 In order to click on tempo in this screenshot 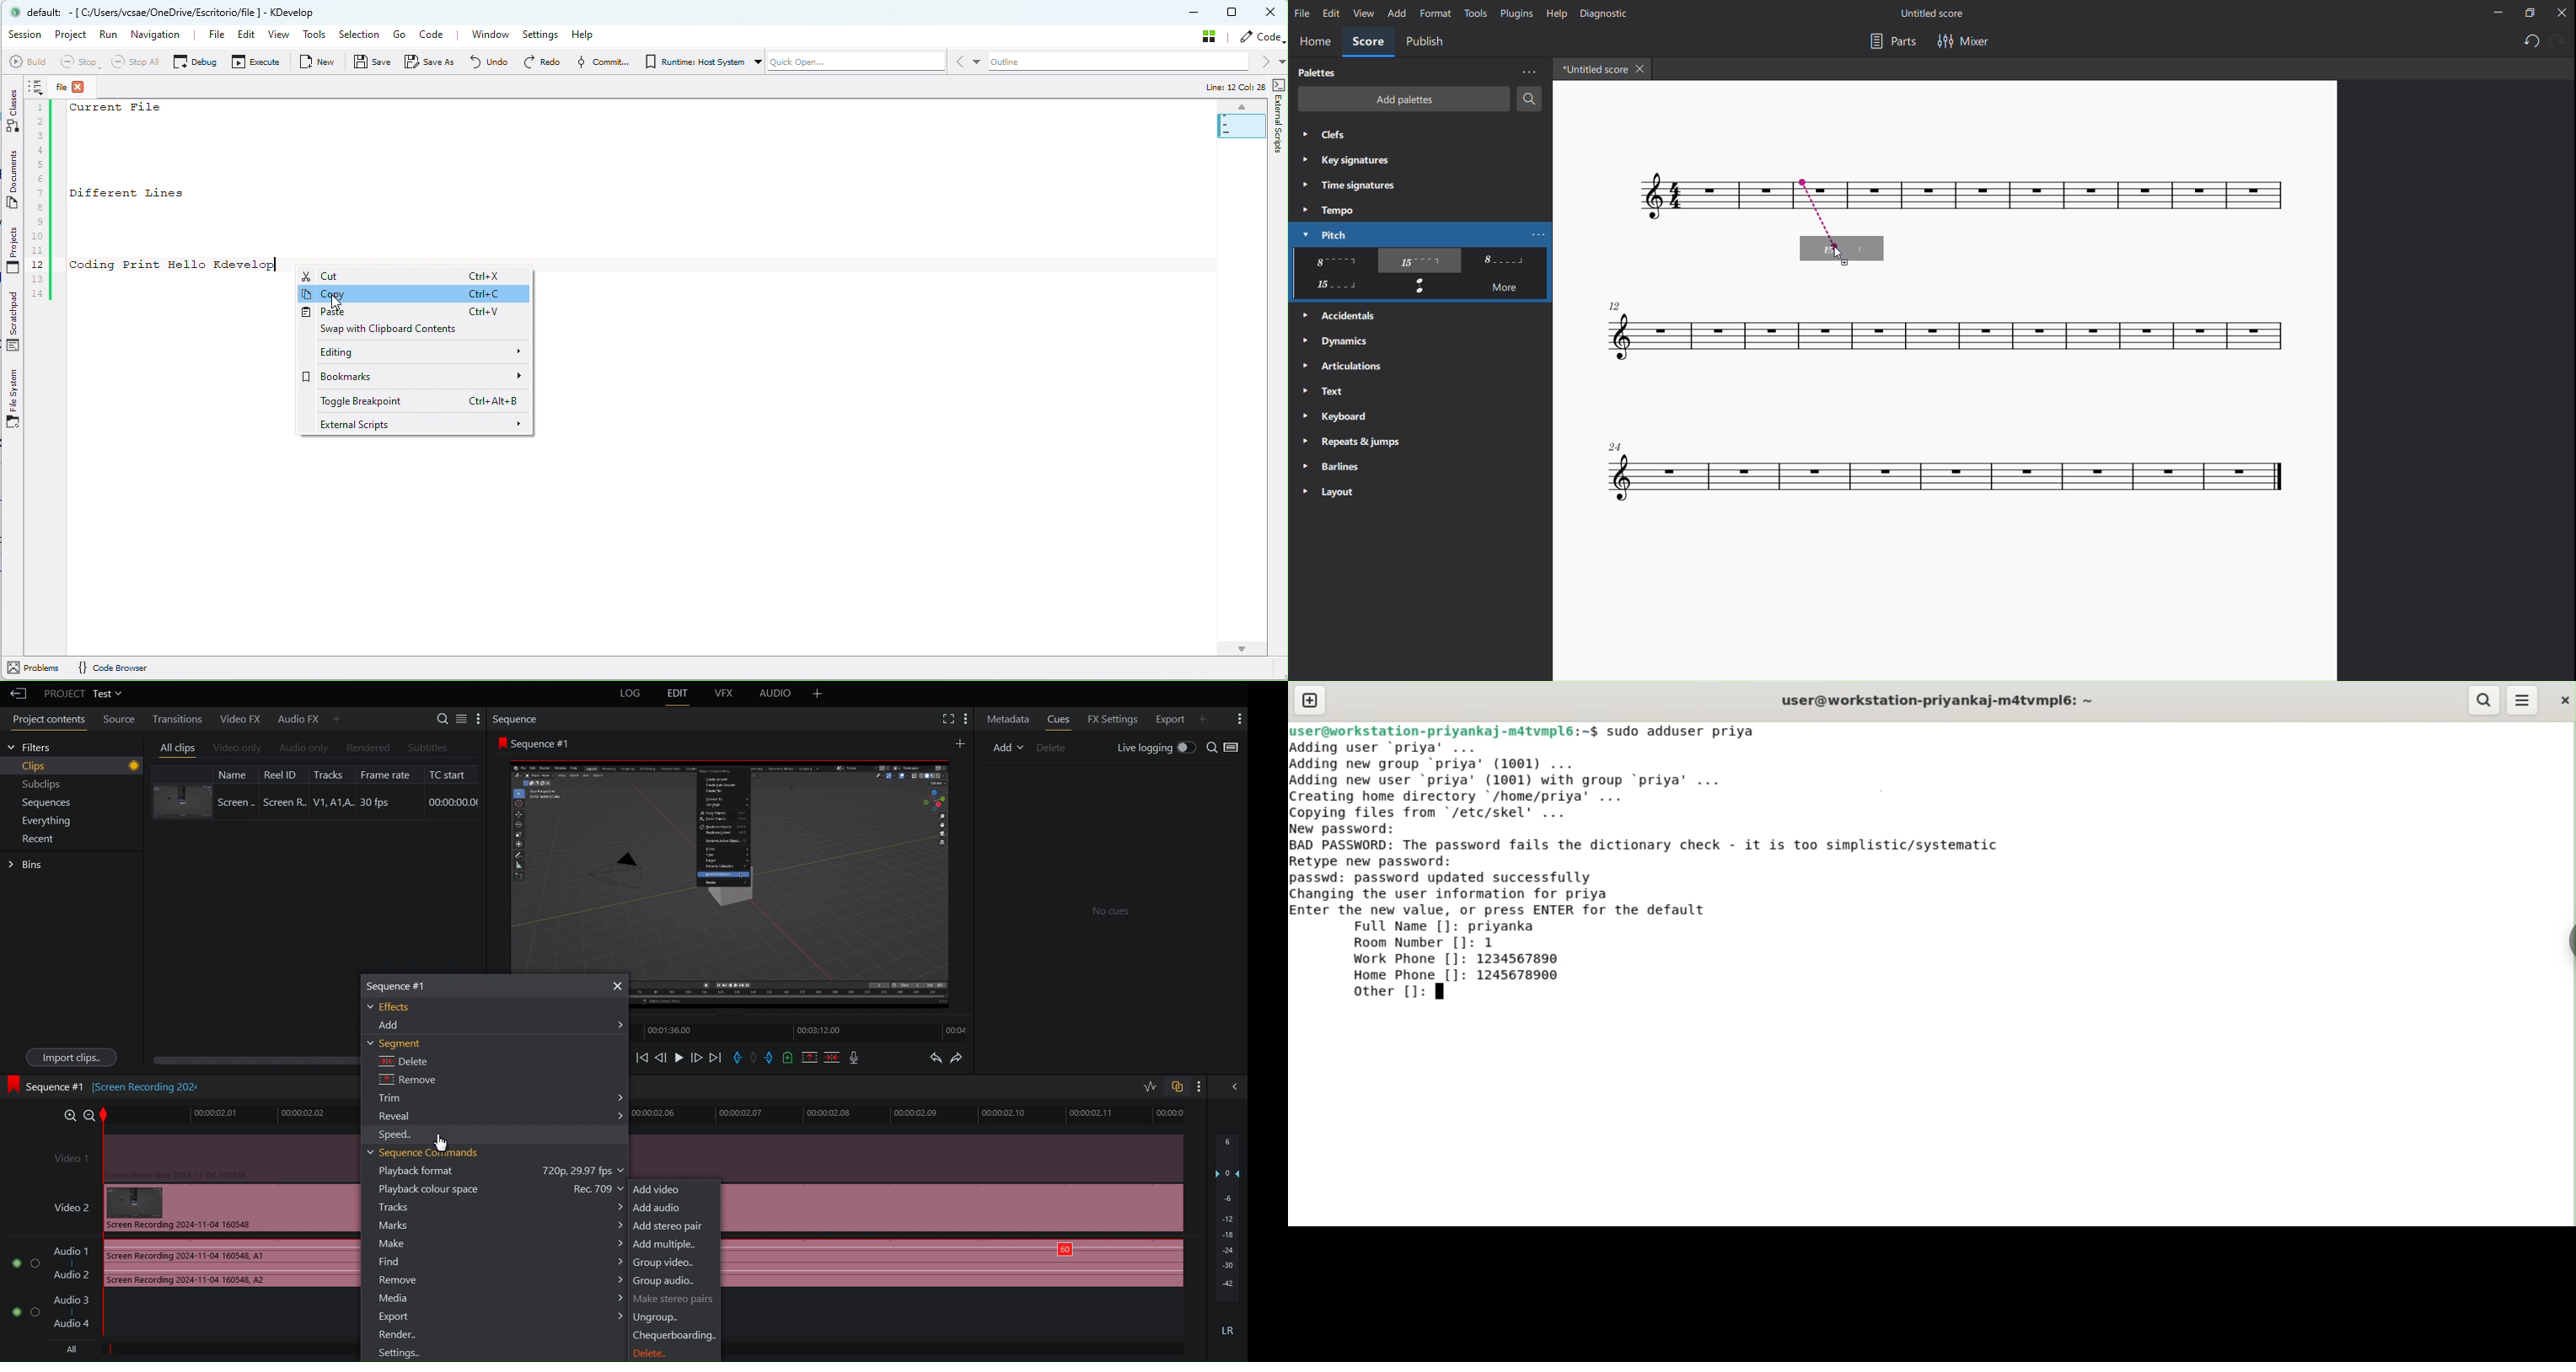, I will do `click(1331, 210)`.